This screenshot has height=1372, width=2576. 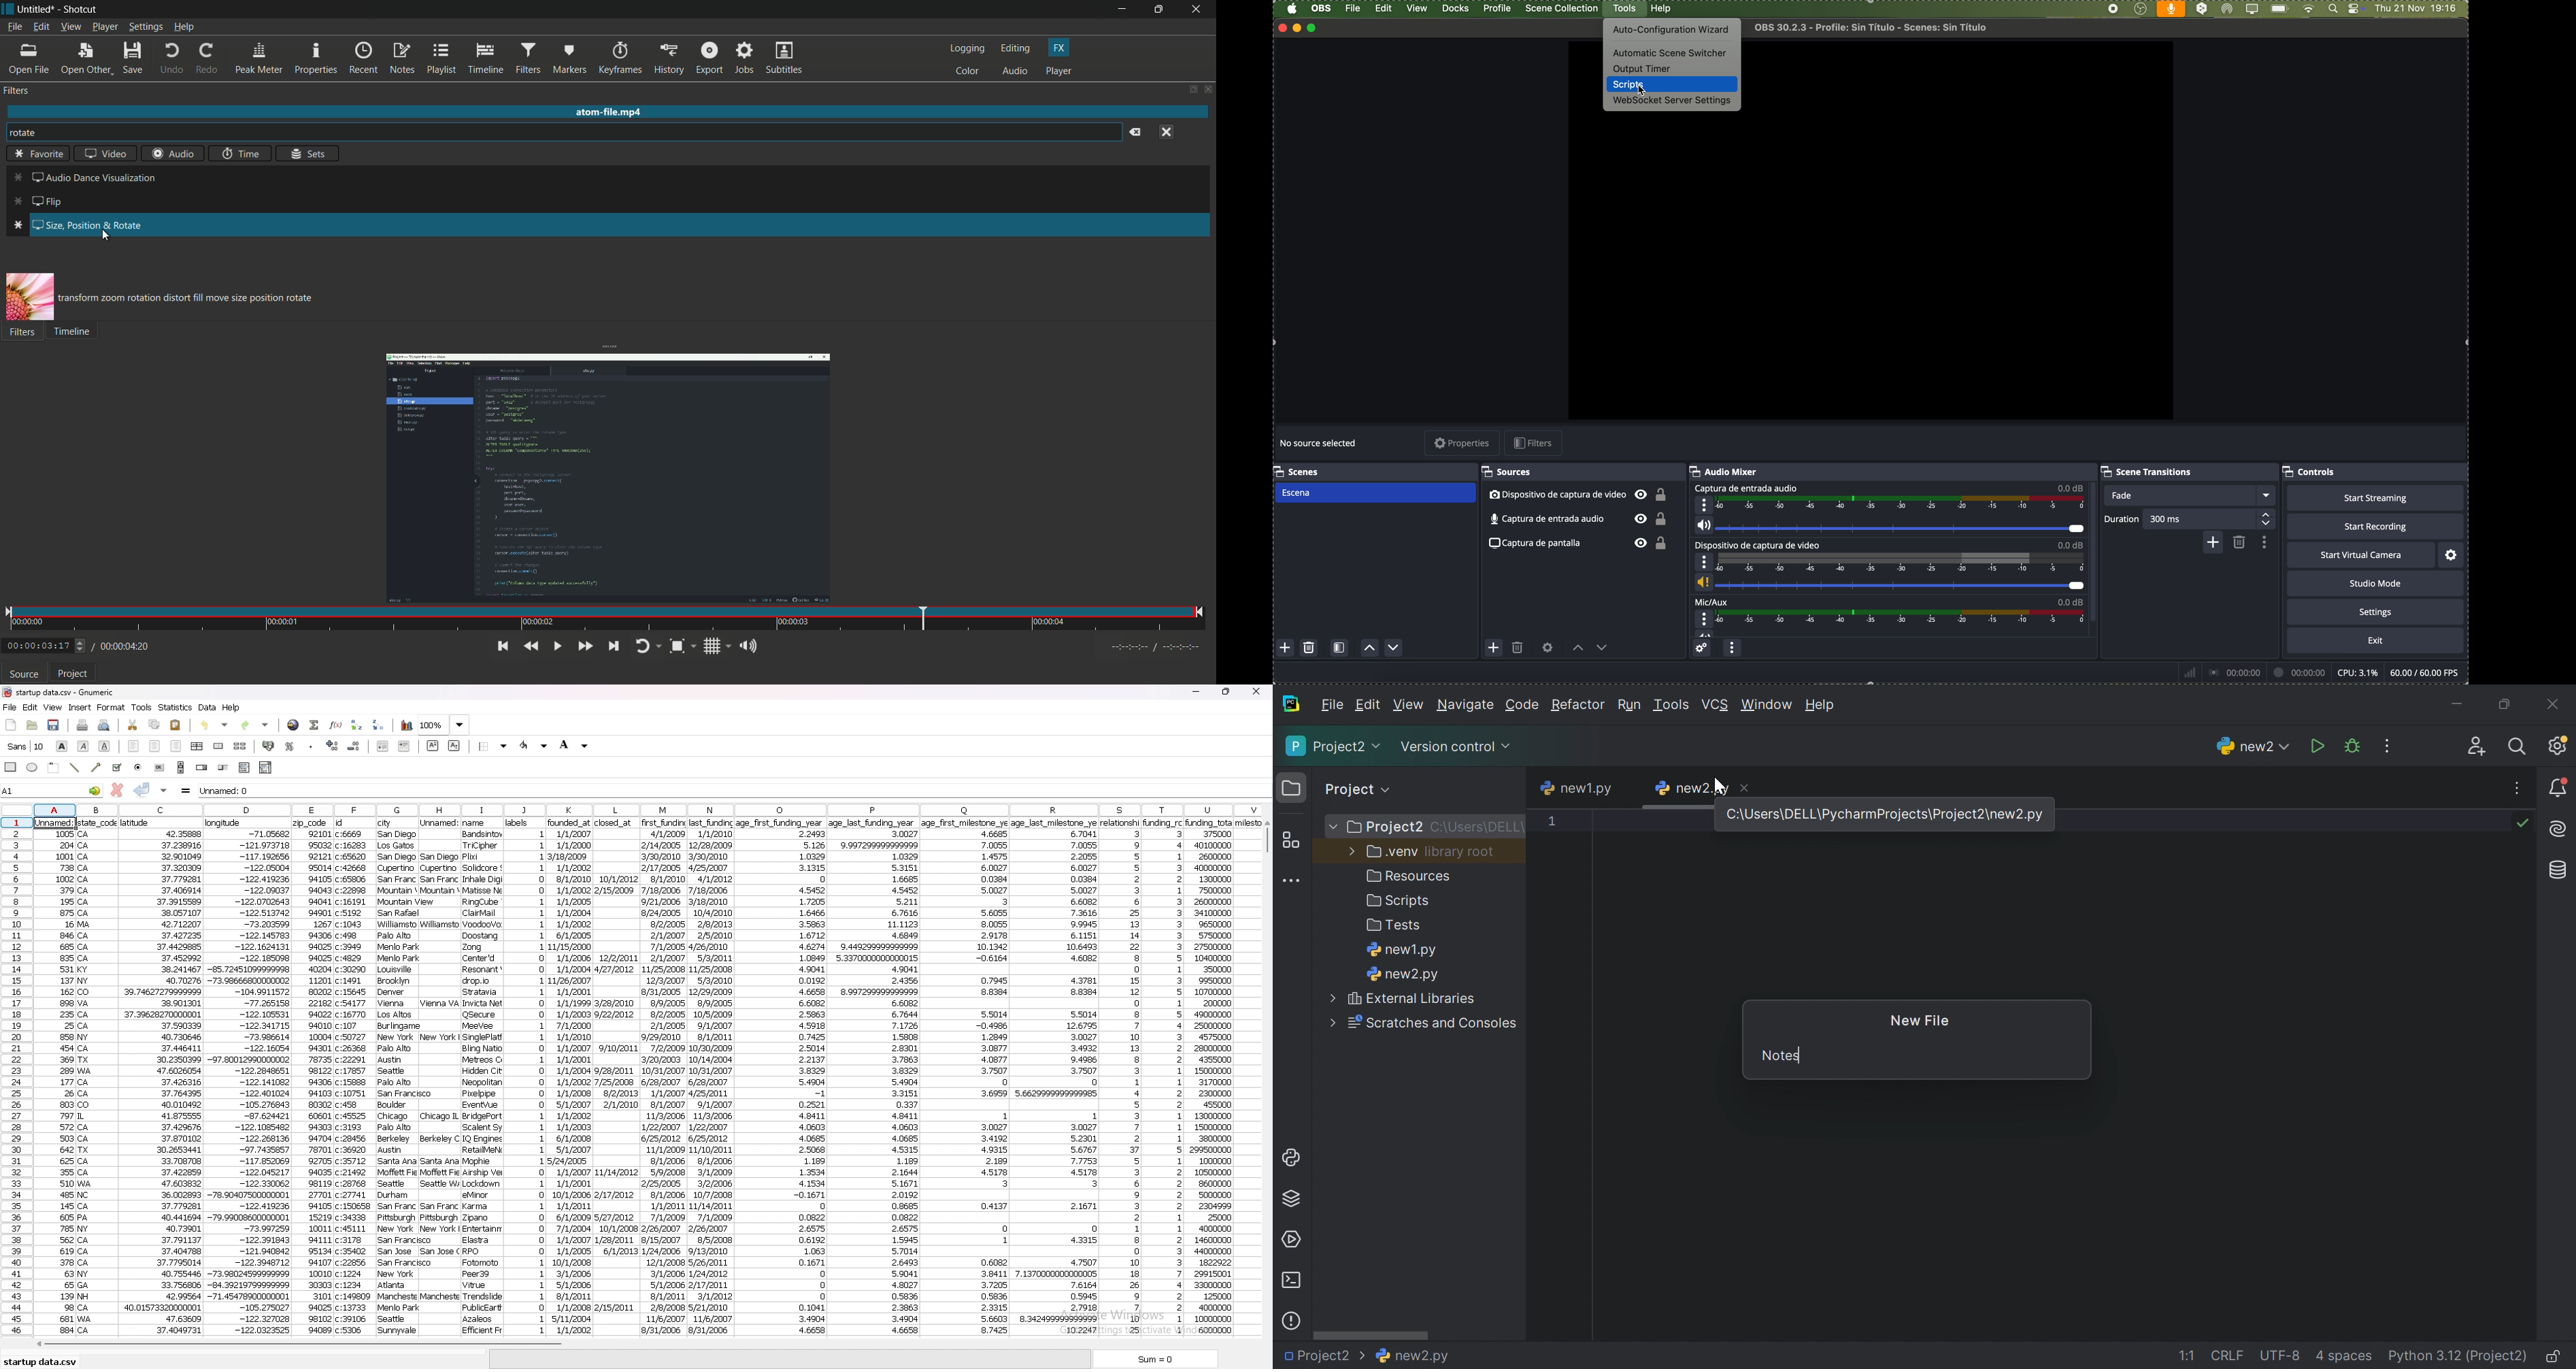 What do you see at coordinates (70, 27) in the screenshot?
I see `view menu` at bounding box center [70, 27].